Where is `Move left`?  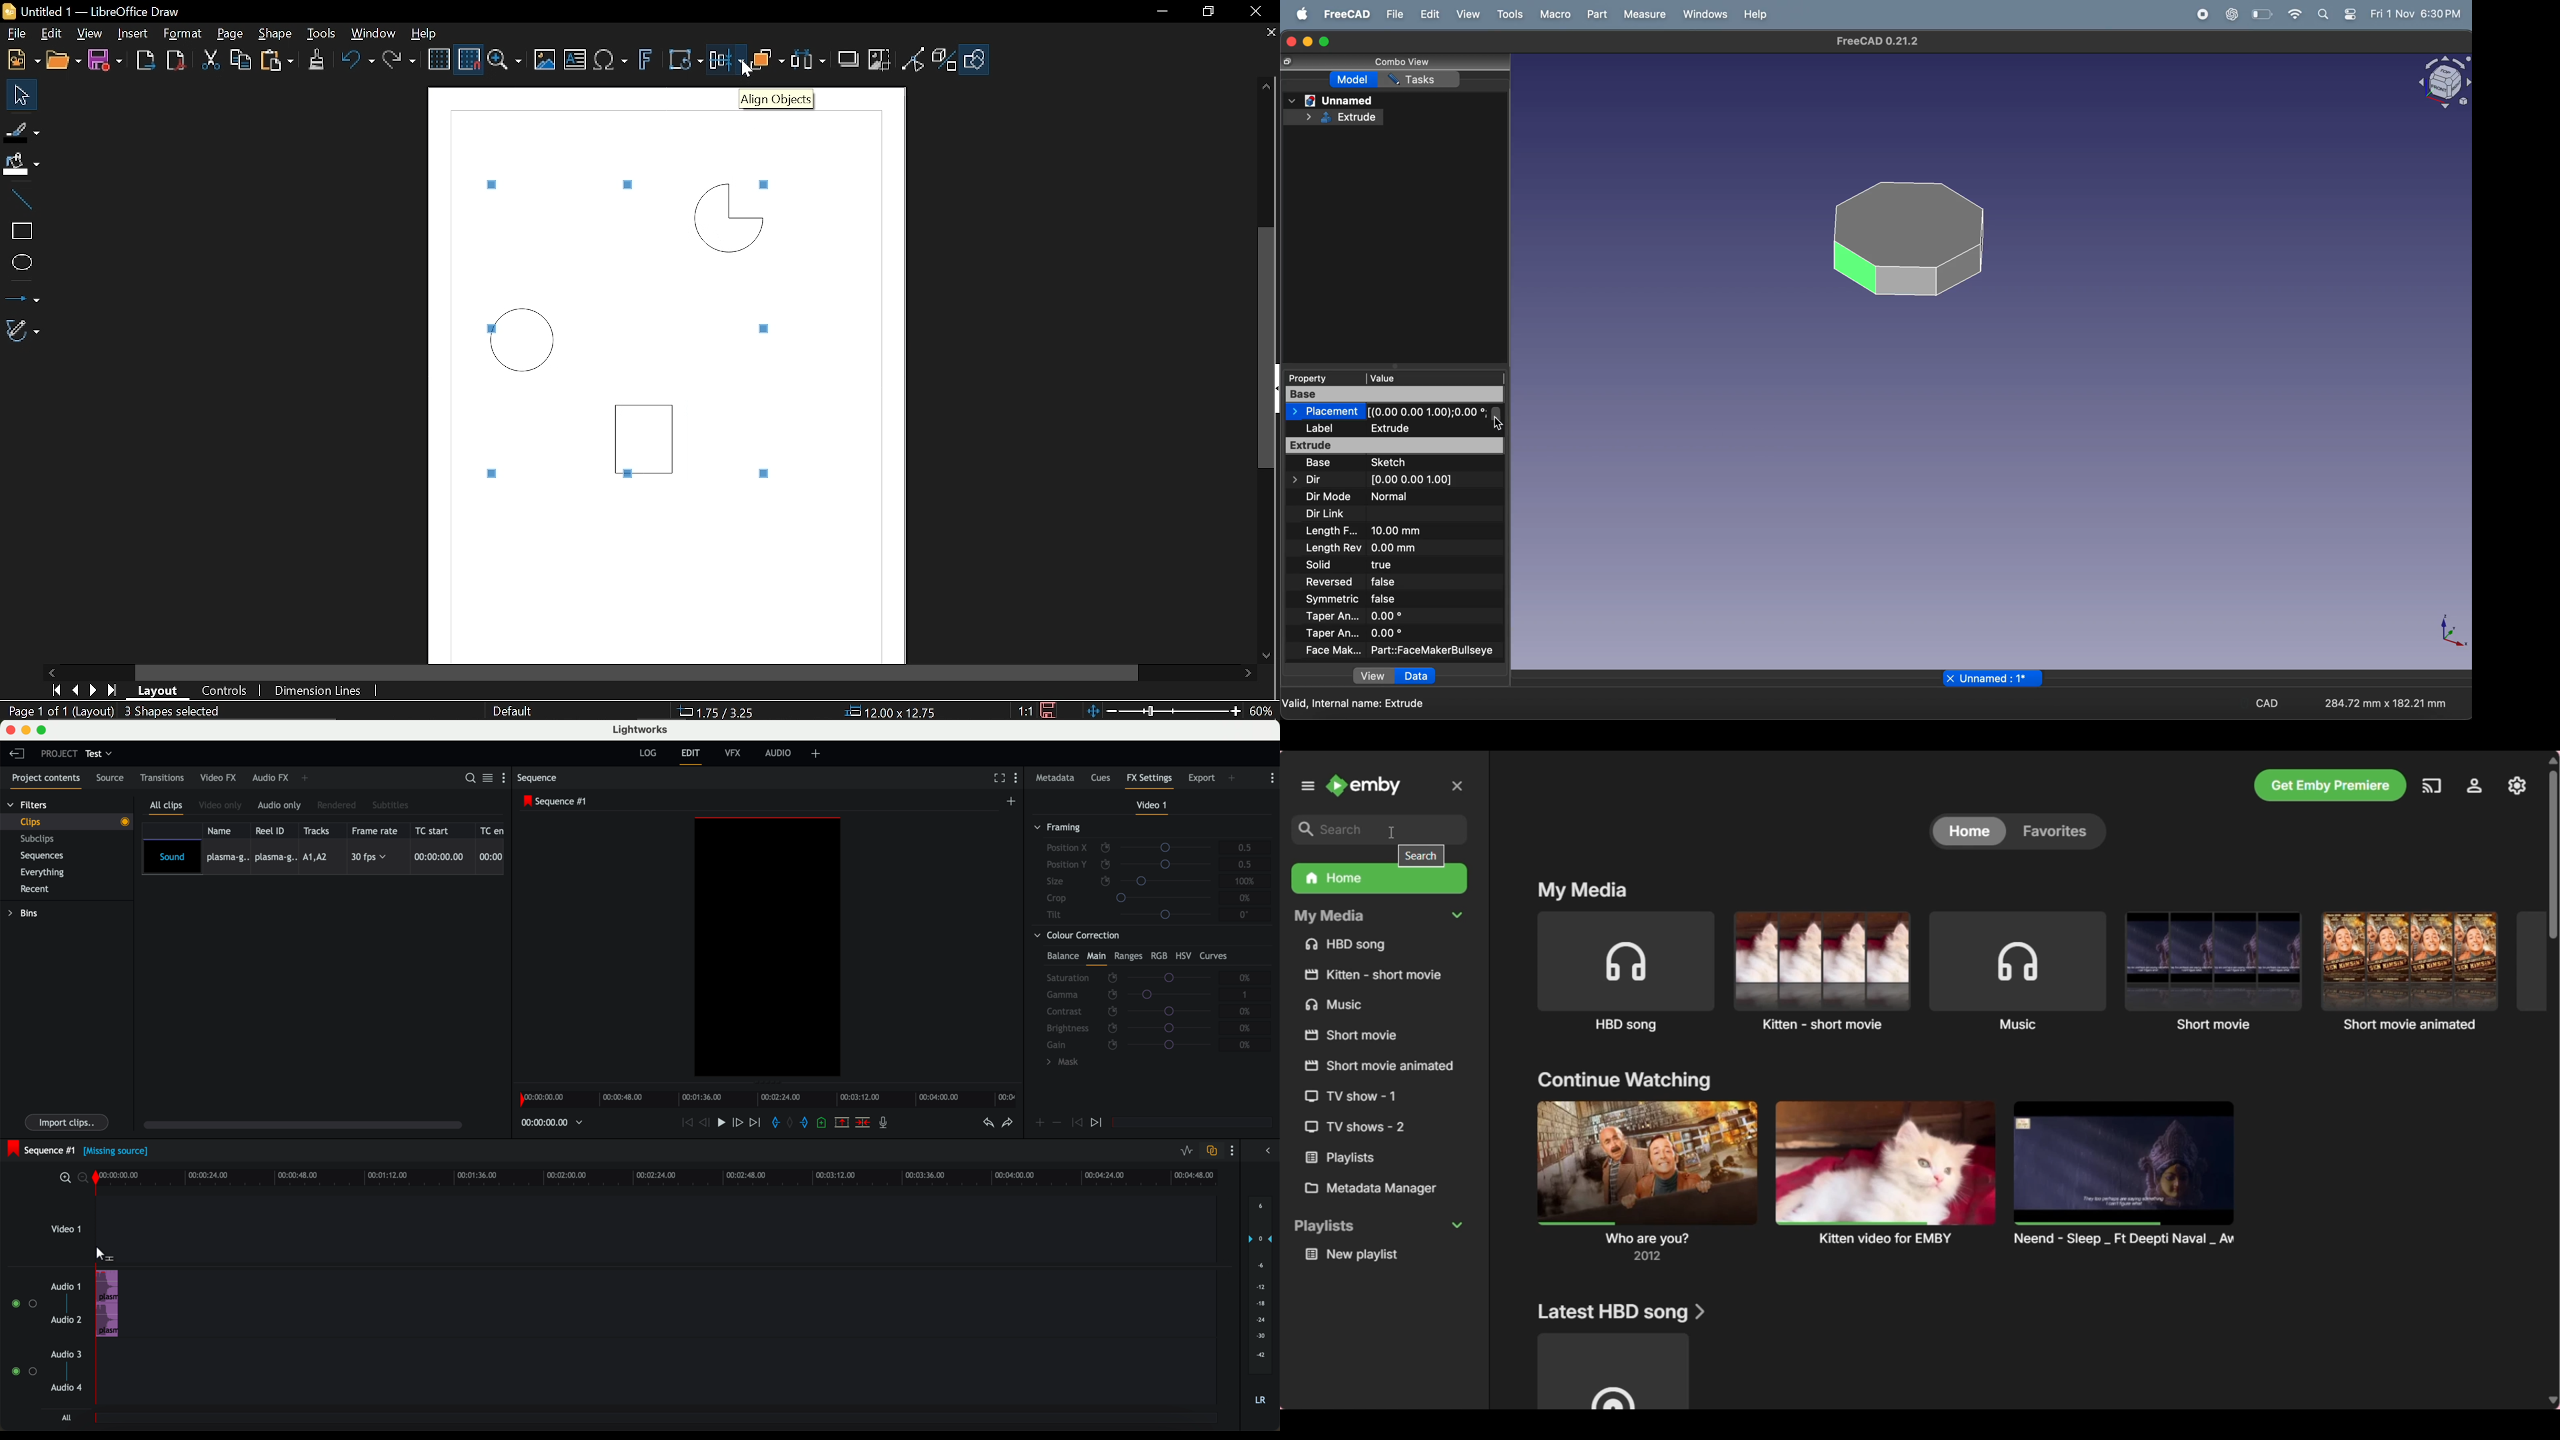
Move left is located at coordinates (51, 671).